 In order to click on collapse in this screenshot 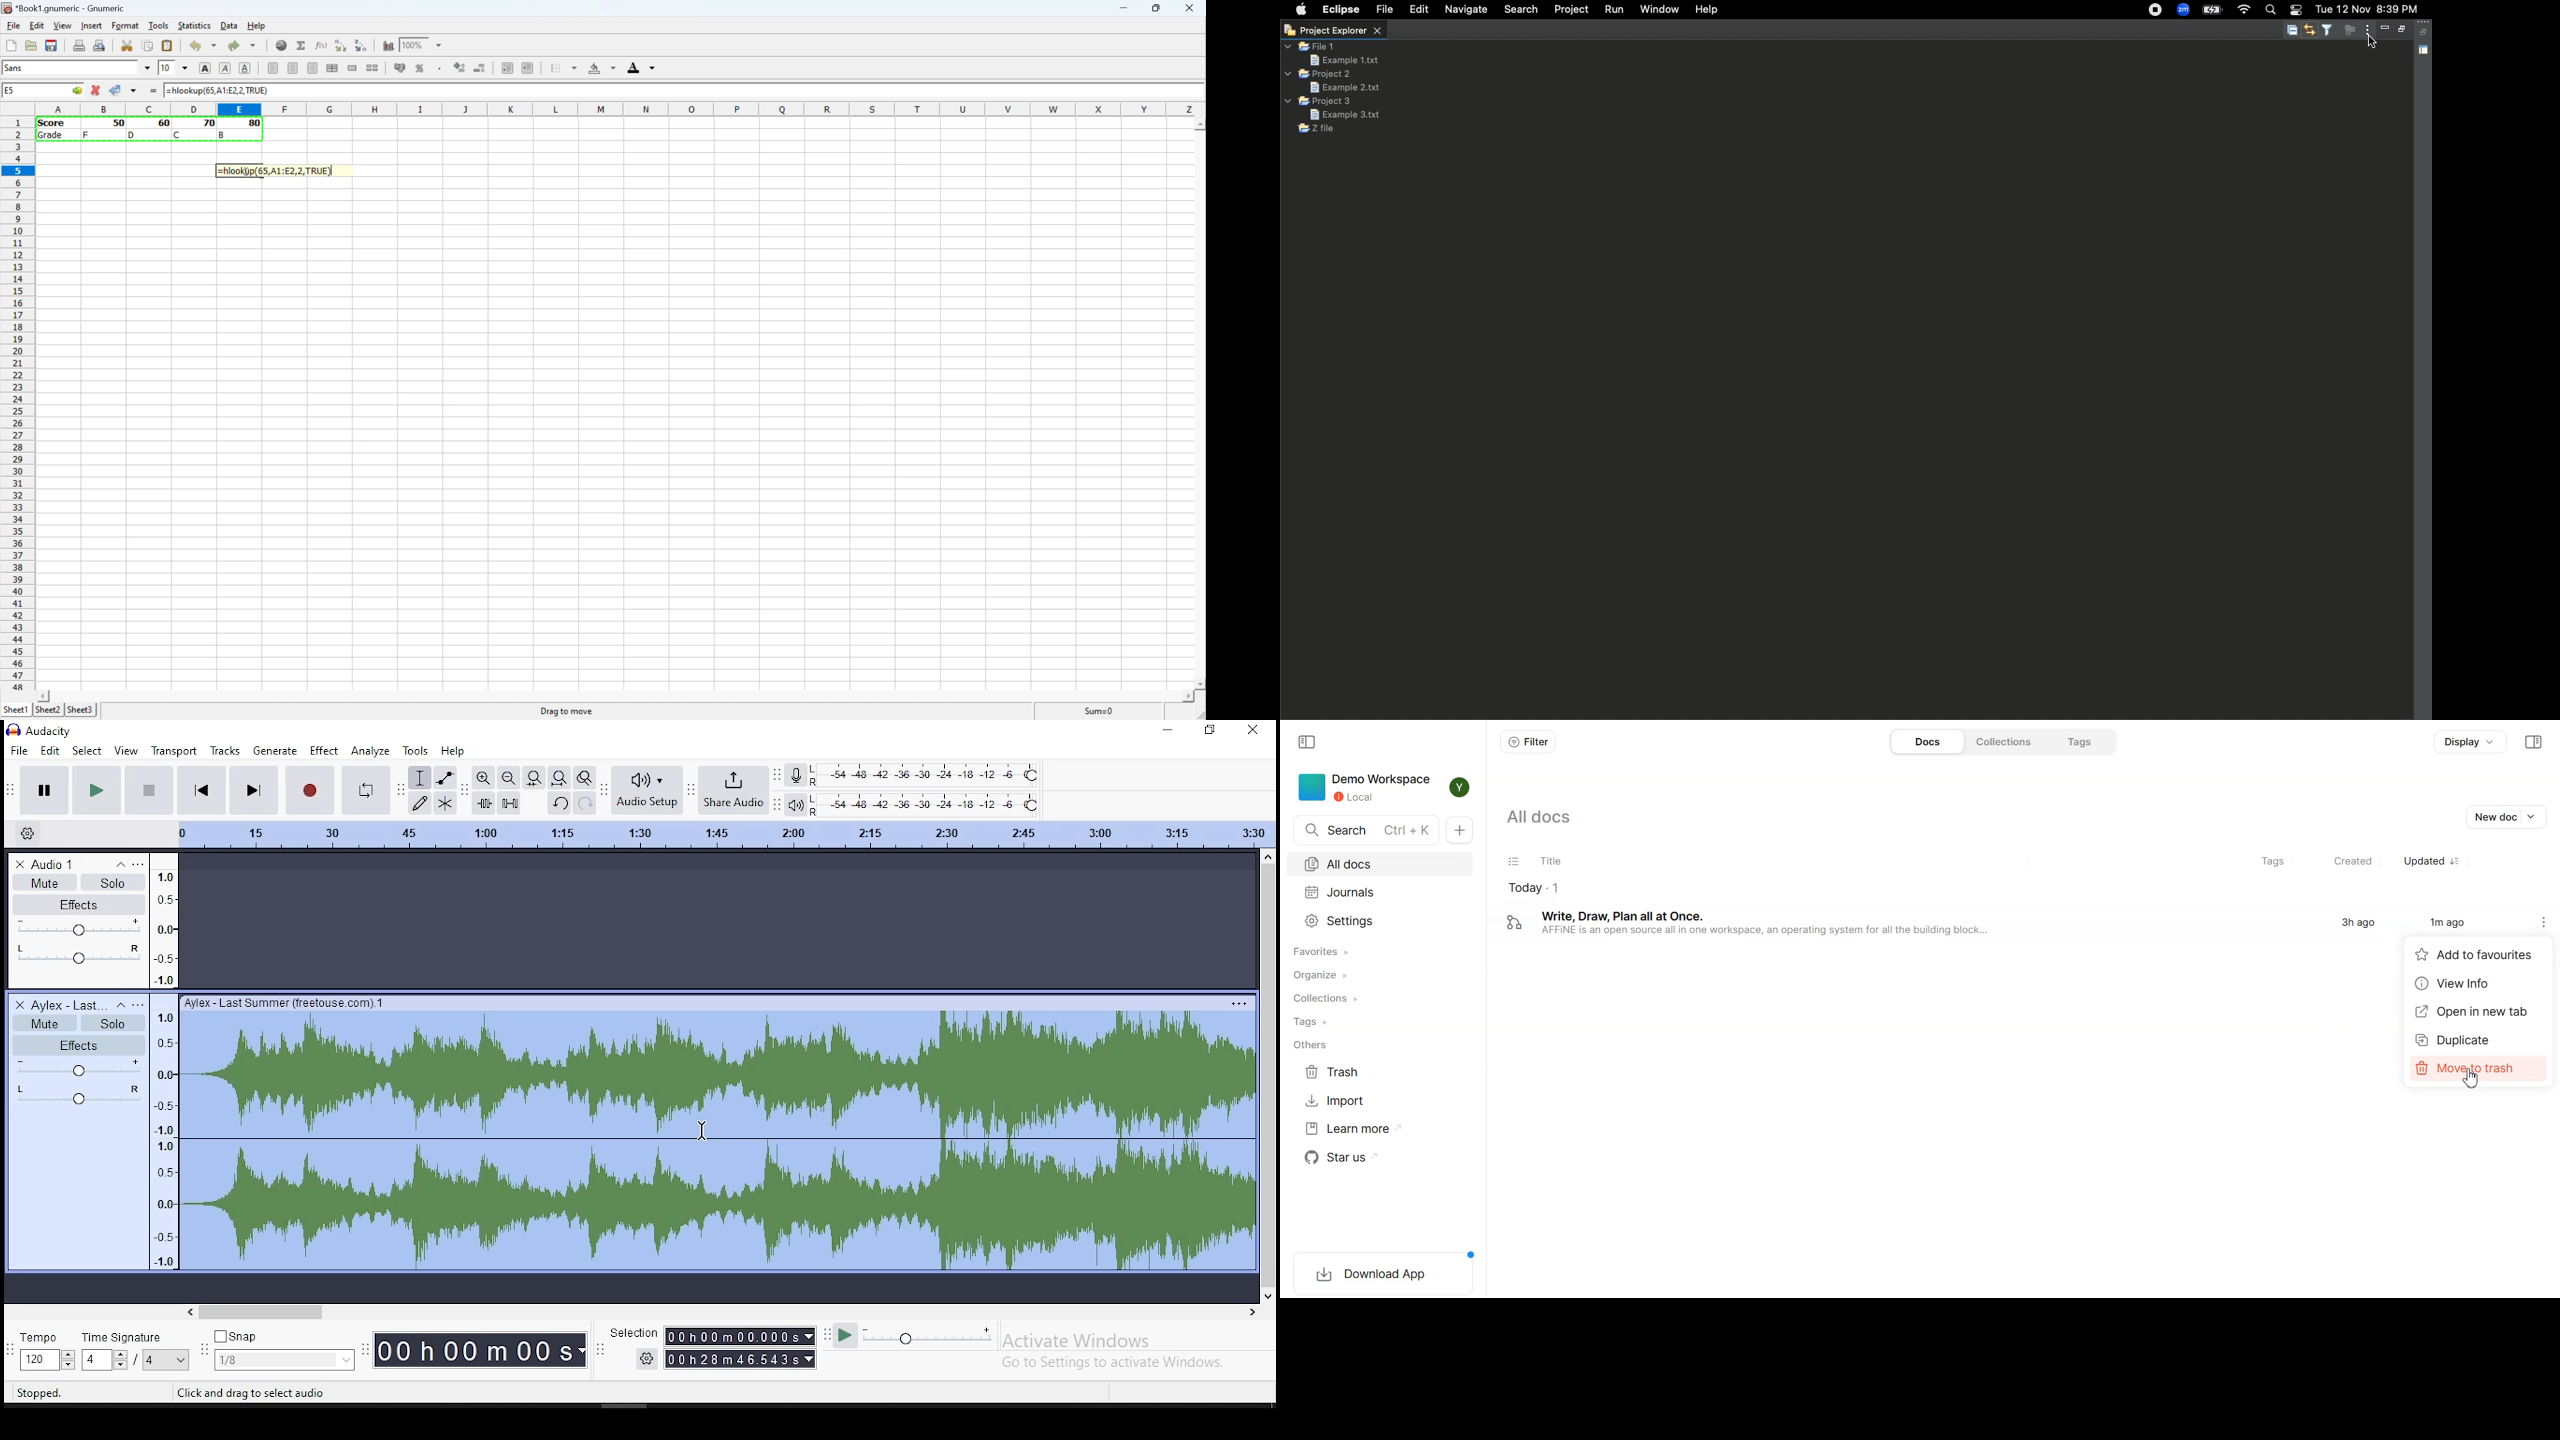, I will do `click(119, 865)`.